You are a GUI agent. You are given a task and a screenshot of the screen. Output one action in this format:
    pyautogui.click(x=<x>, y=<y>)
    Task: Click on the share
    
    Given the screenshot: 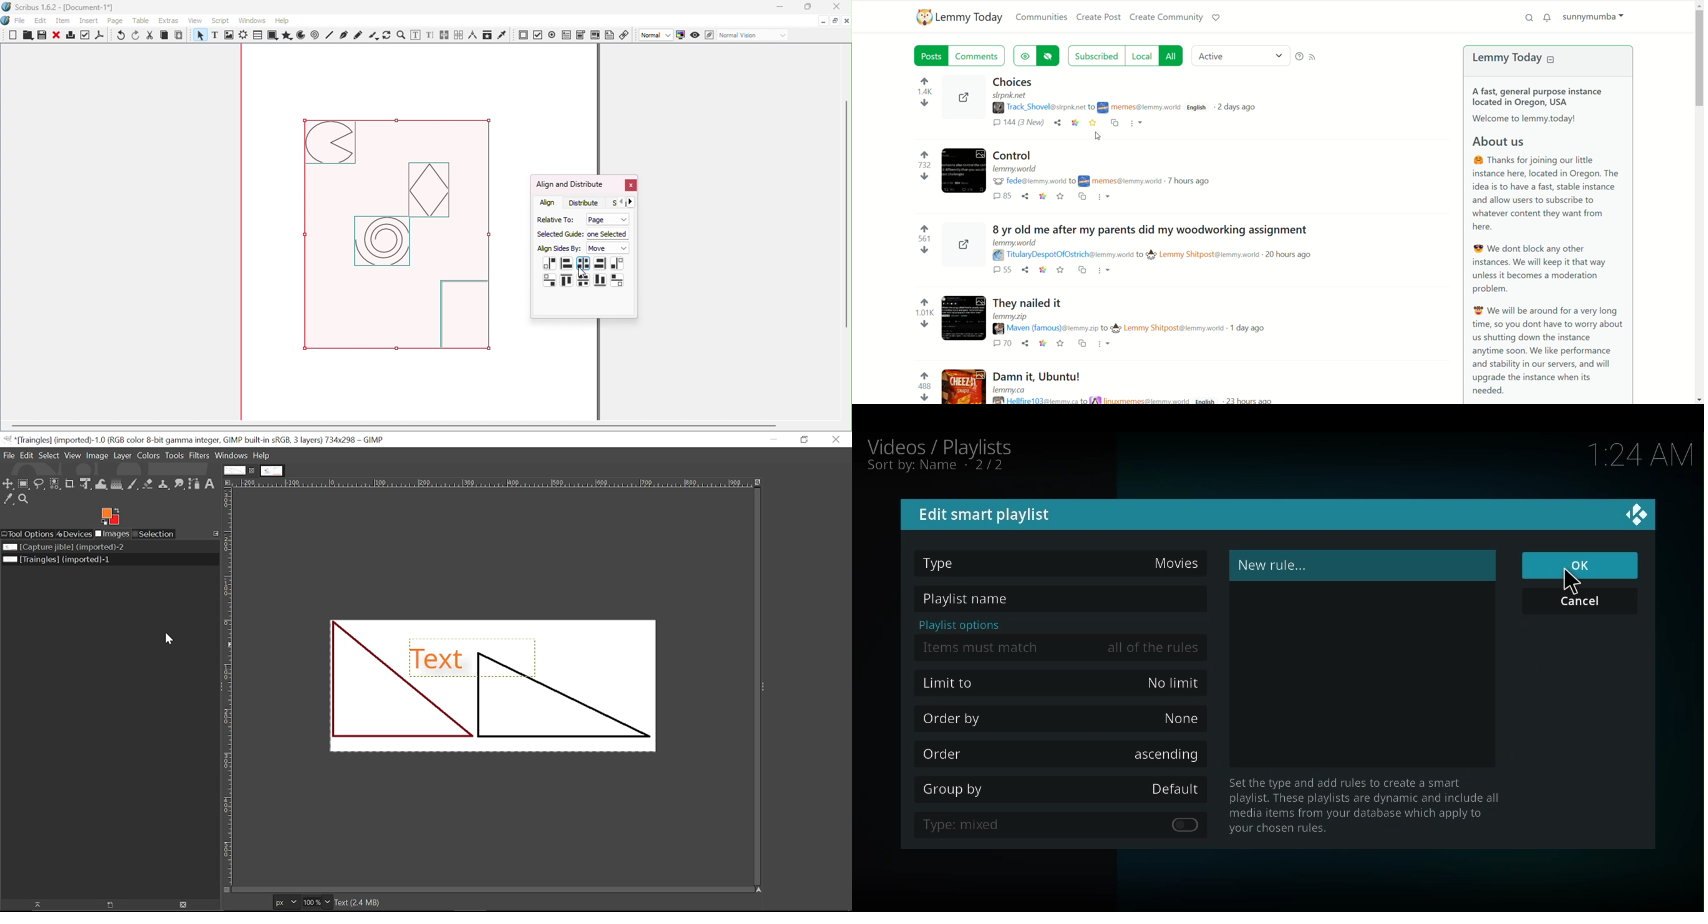 What is the action you would take?
    pyautogui.click(x=1026, y=197)
    